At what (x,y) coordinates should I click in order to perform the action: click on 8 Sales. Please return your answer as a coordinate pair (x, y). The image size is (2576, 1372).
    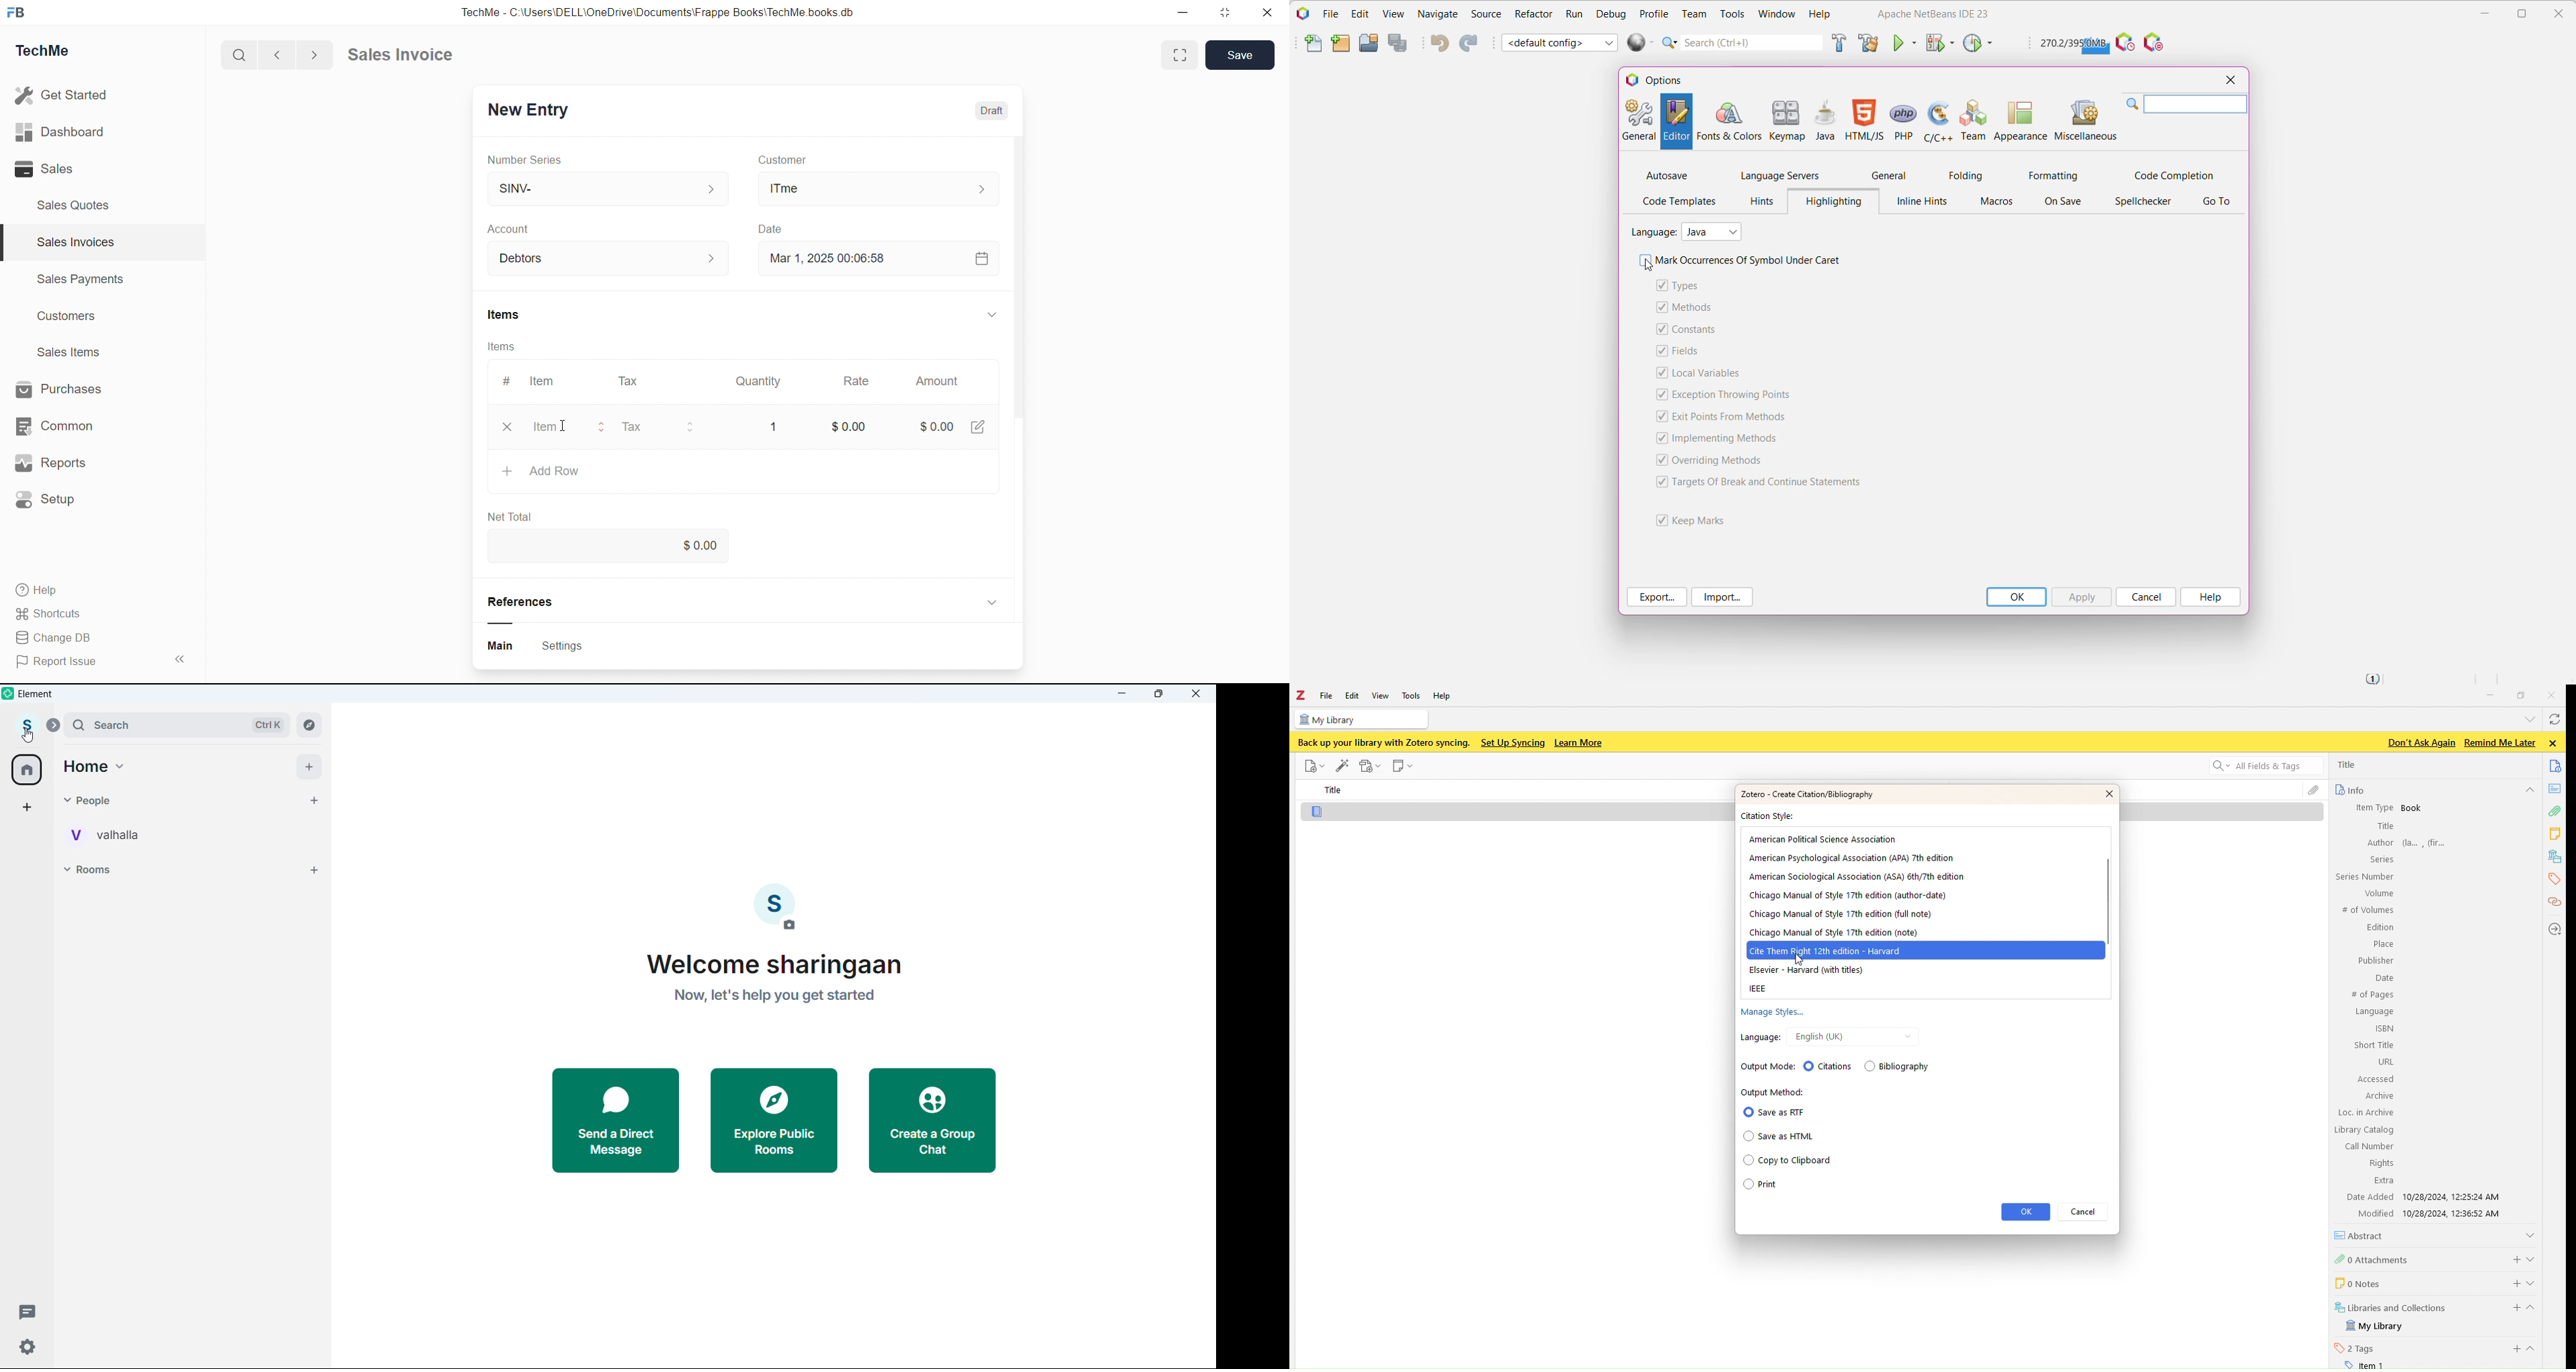
    Looking at the image, I should click on (47, 169).